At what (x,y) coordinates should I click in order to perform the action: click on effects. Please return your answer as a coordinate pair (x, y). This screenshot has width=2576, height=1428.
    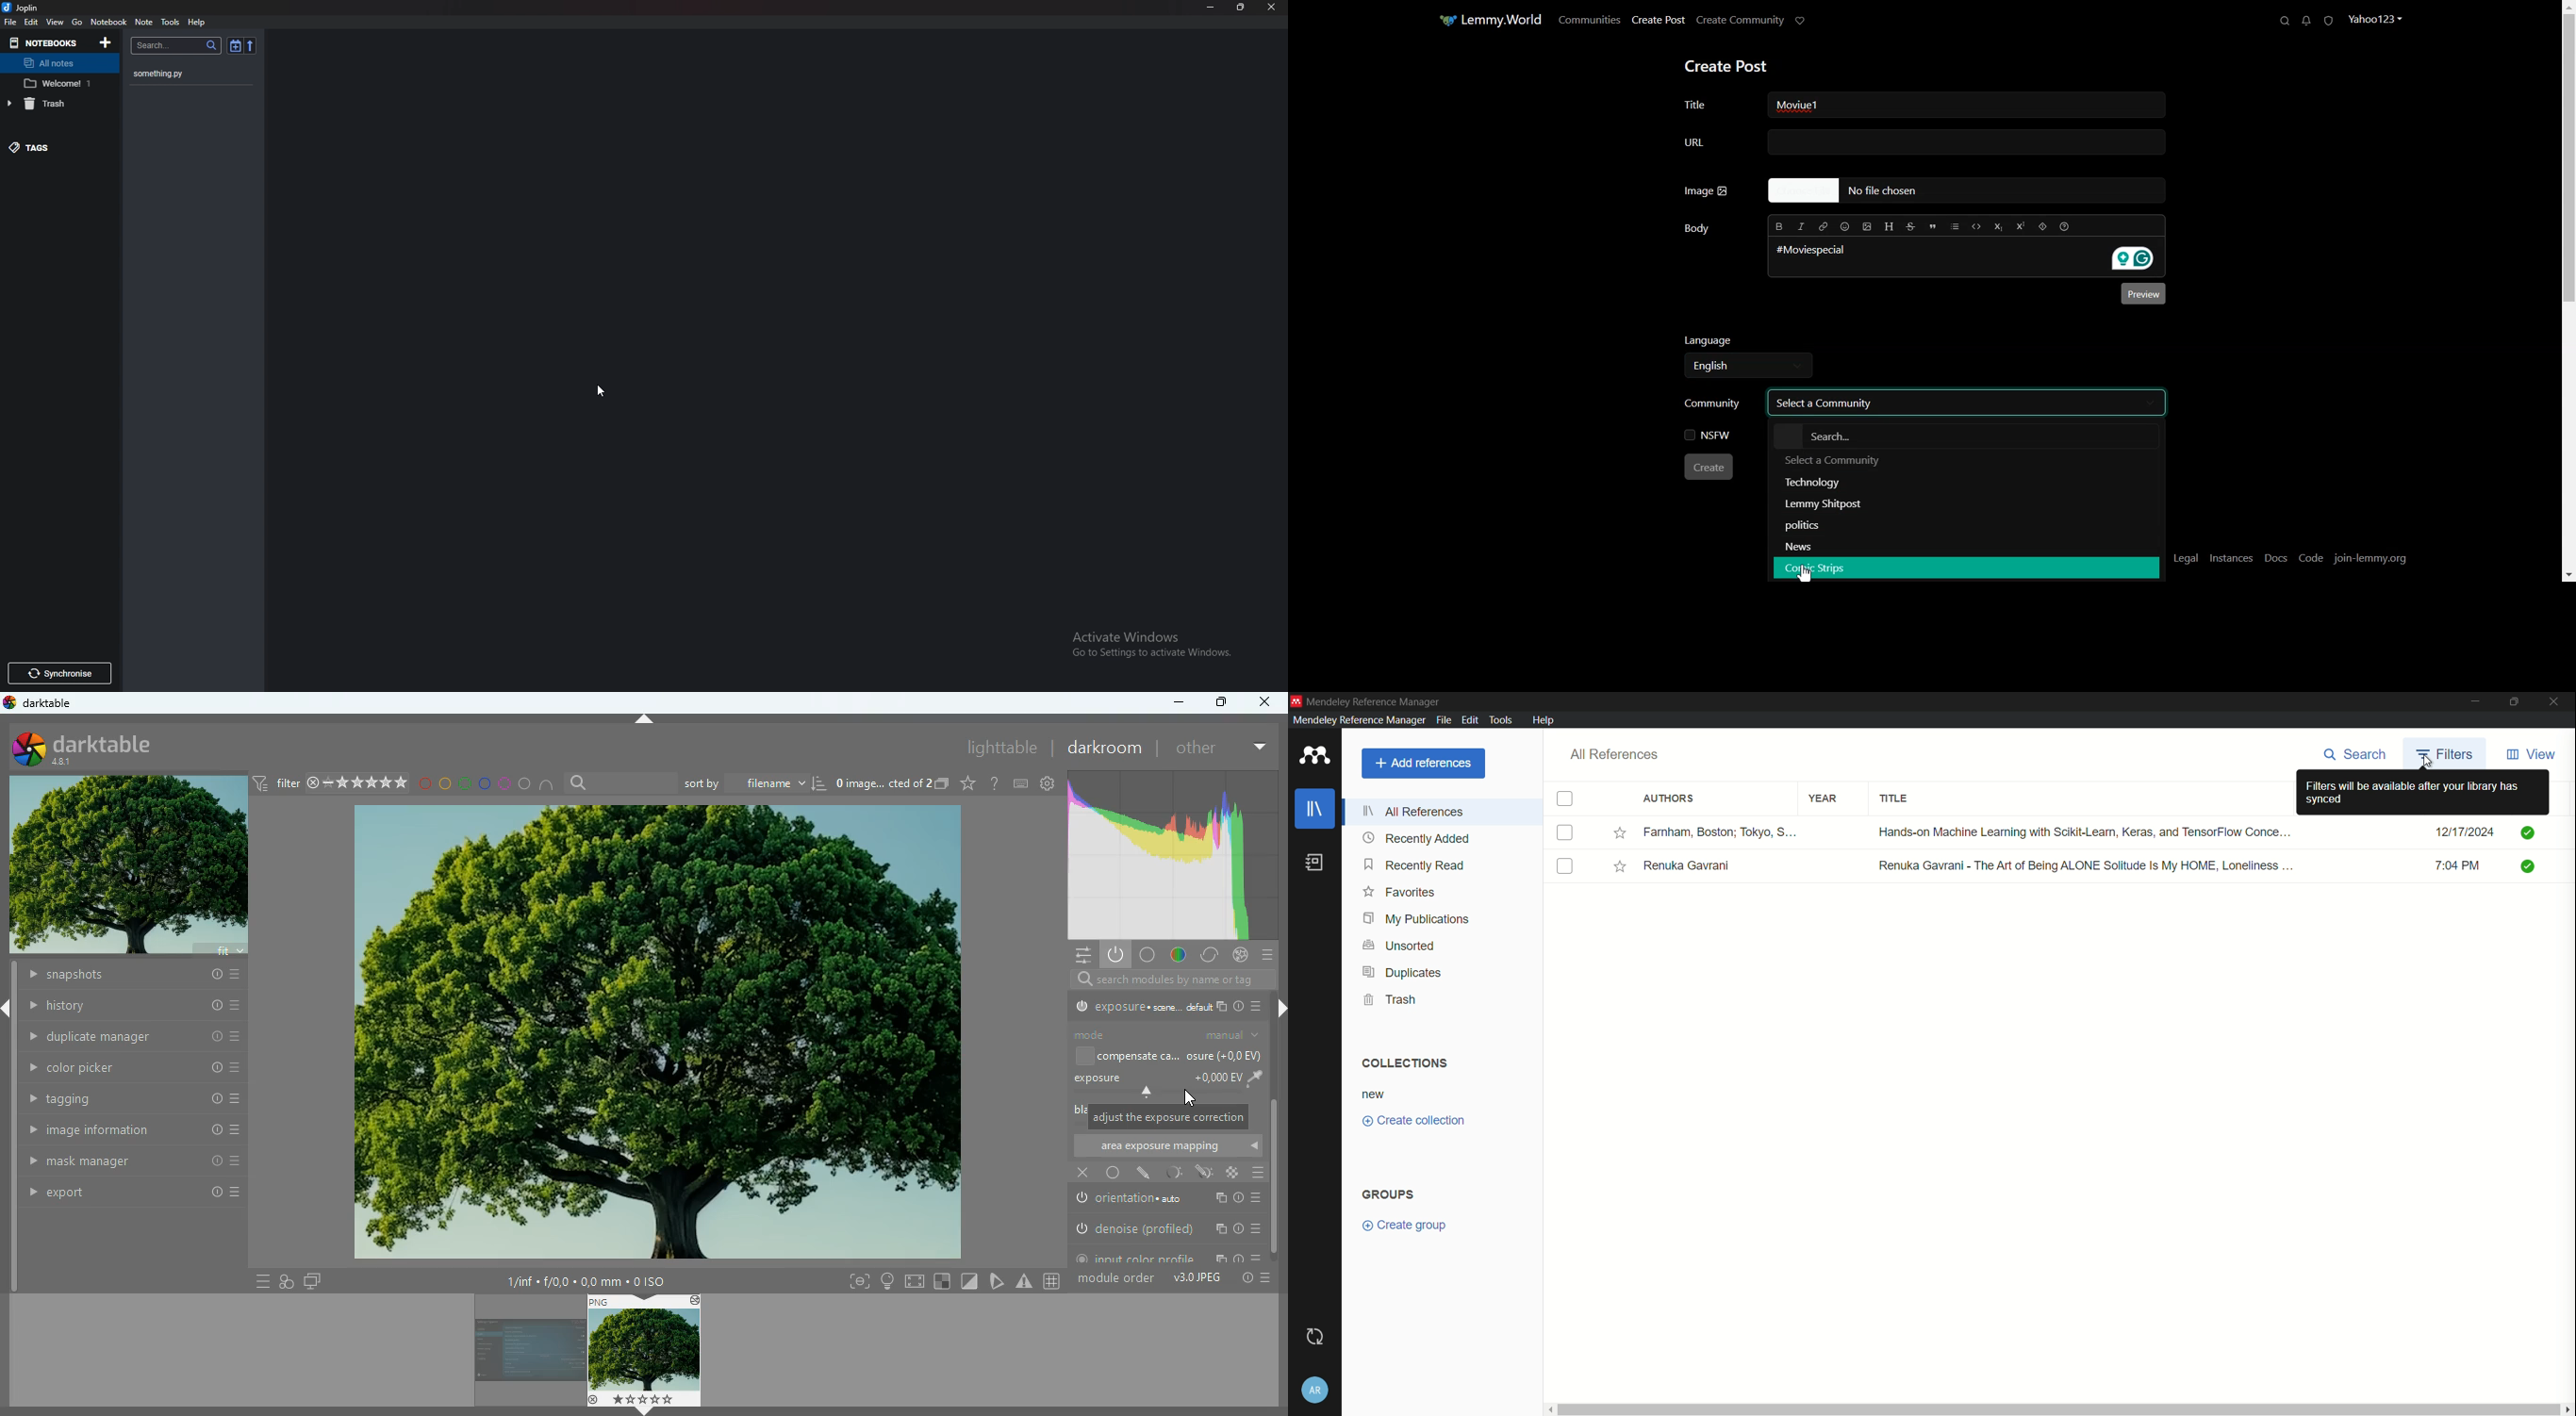
    Looking at the image, I should click on (1241, 954).